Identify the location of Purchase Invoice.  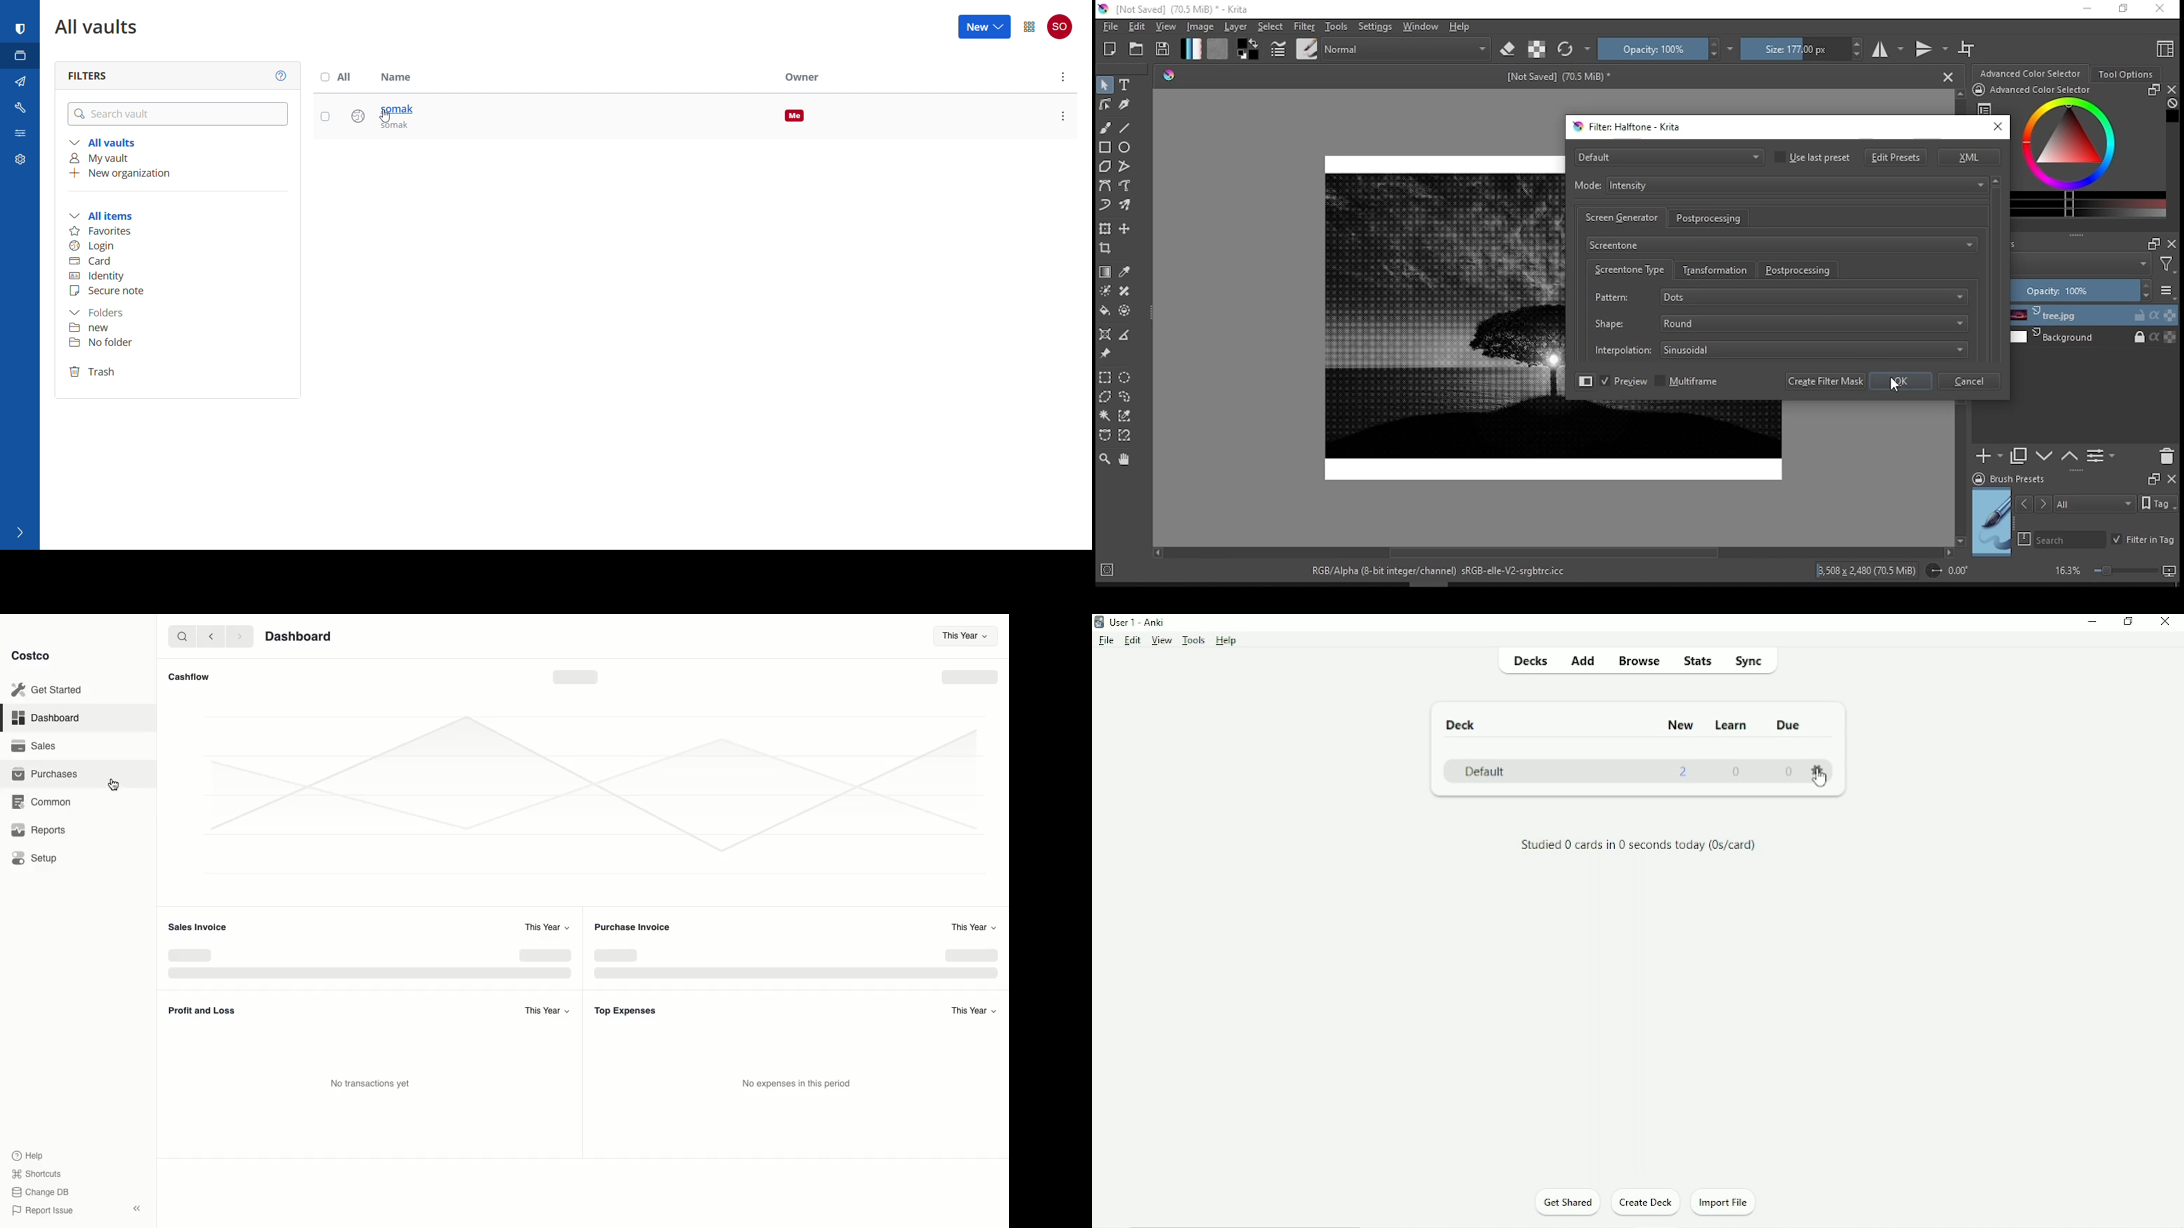
(634, 927).